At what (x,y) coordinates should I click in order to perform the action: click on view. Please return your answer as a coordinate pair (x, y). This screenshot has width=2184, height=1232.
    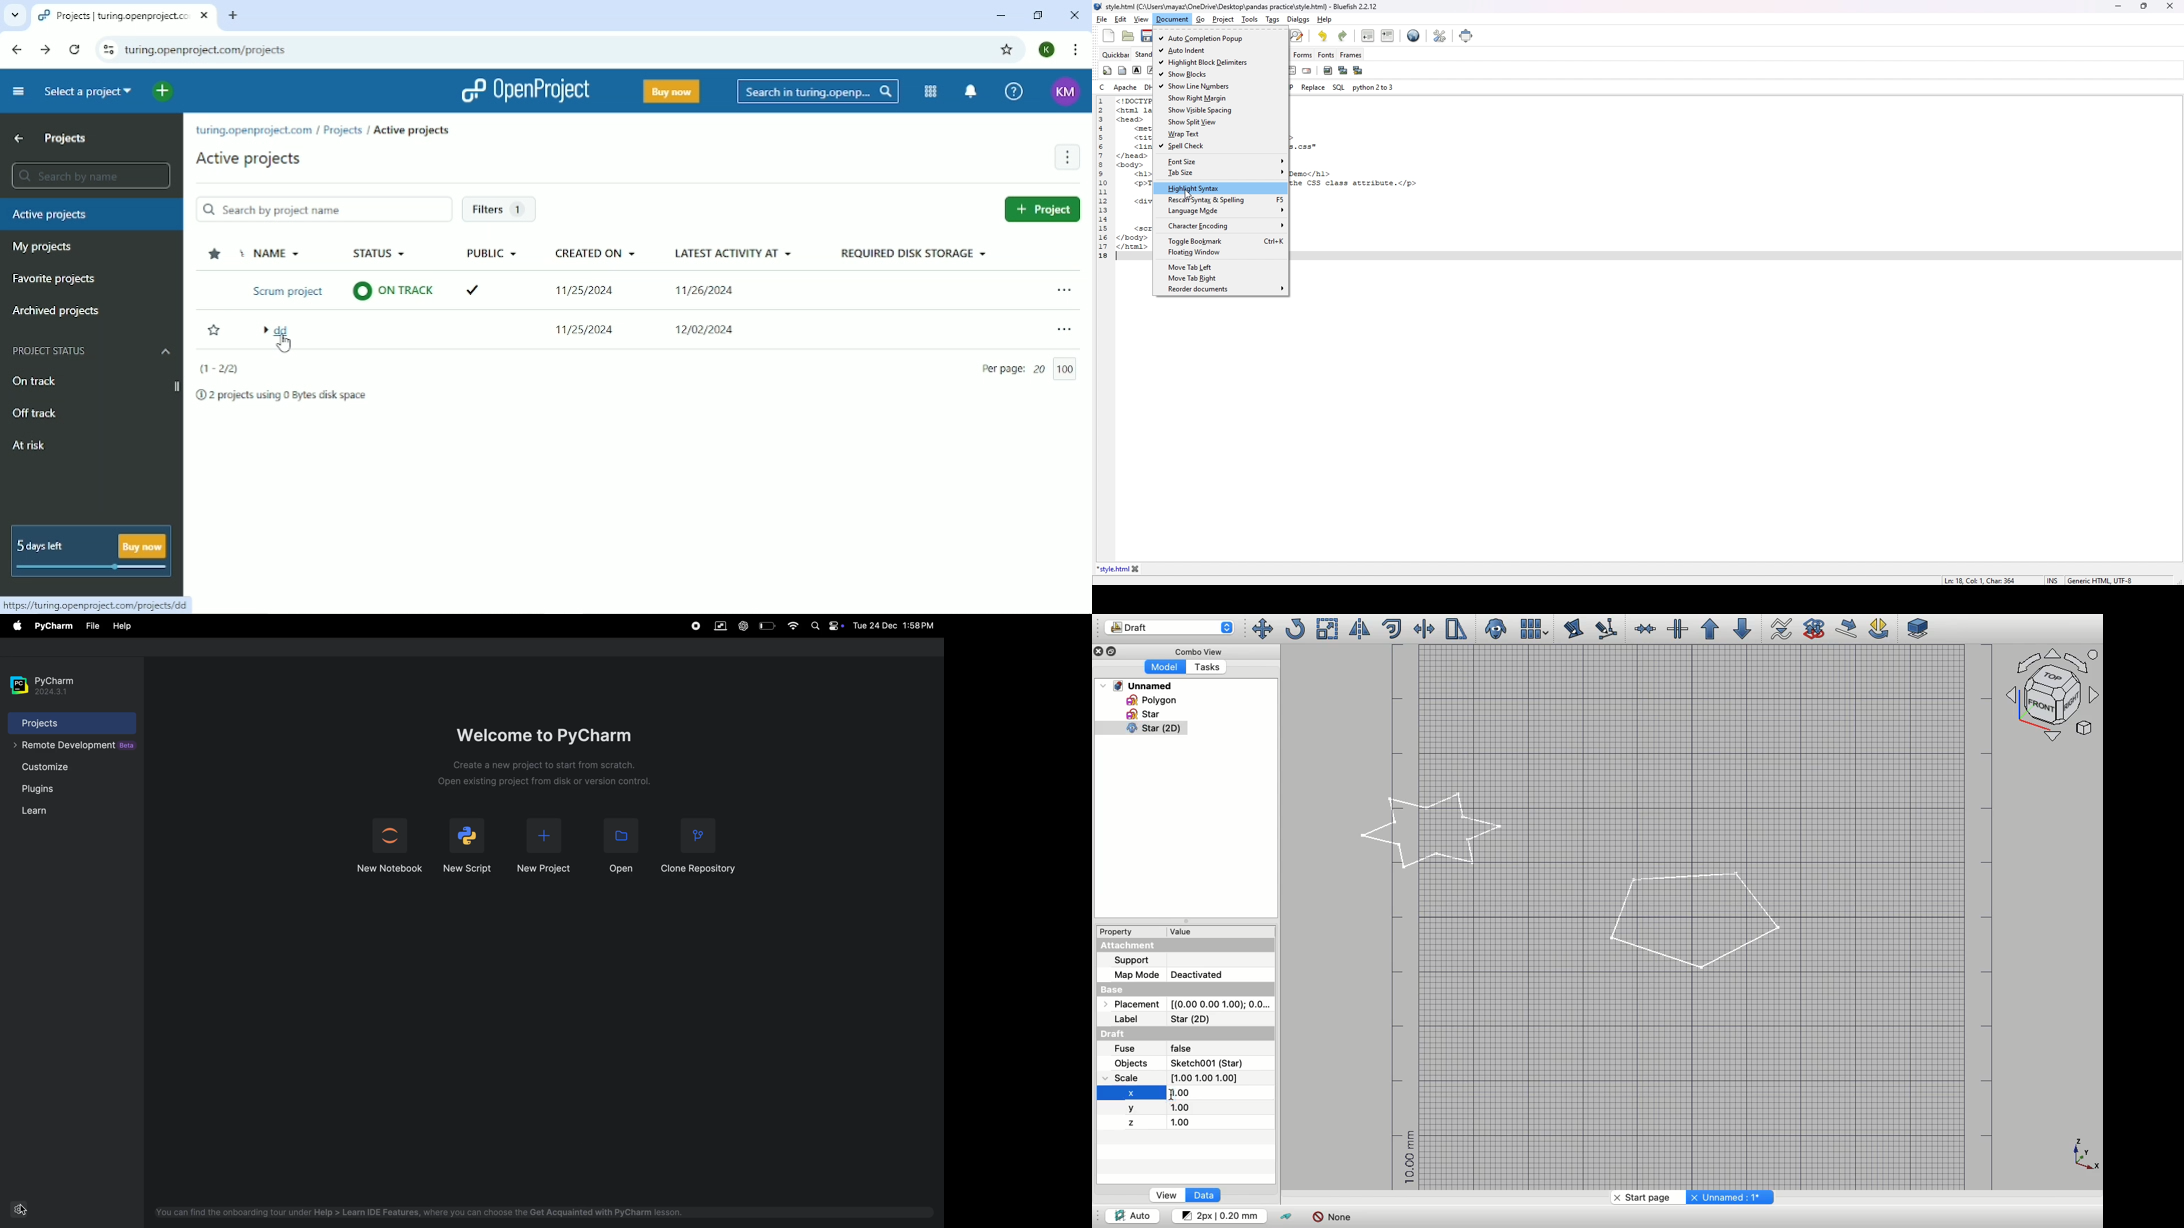
    Looking at the image, I should click on (1141, 20).